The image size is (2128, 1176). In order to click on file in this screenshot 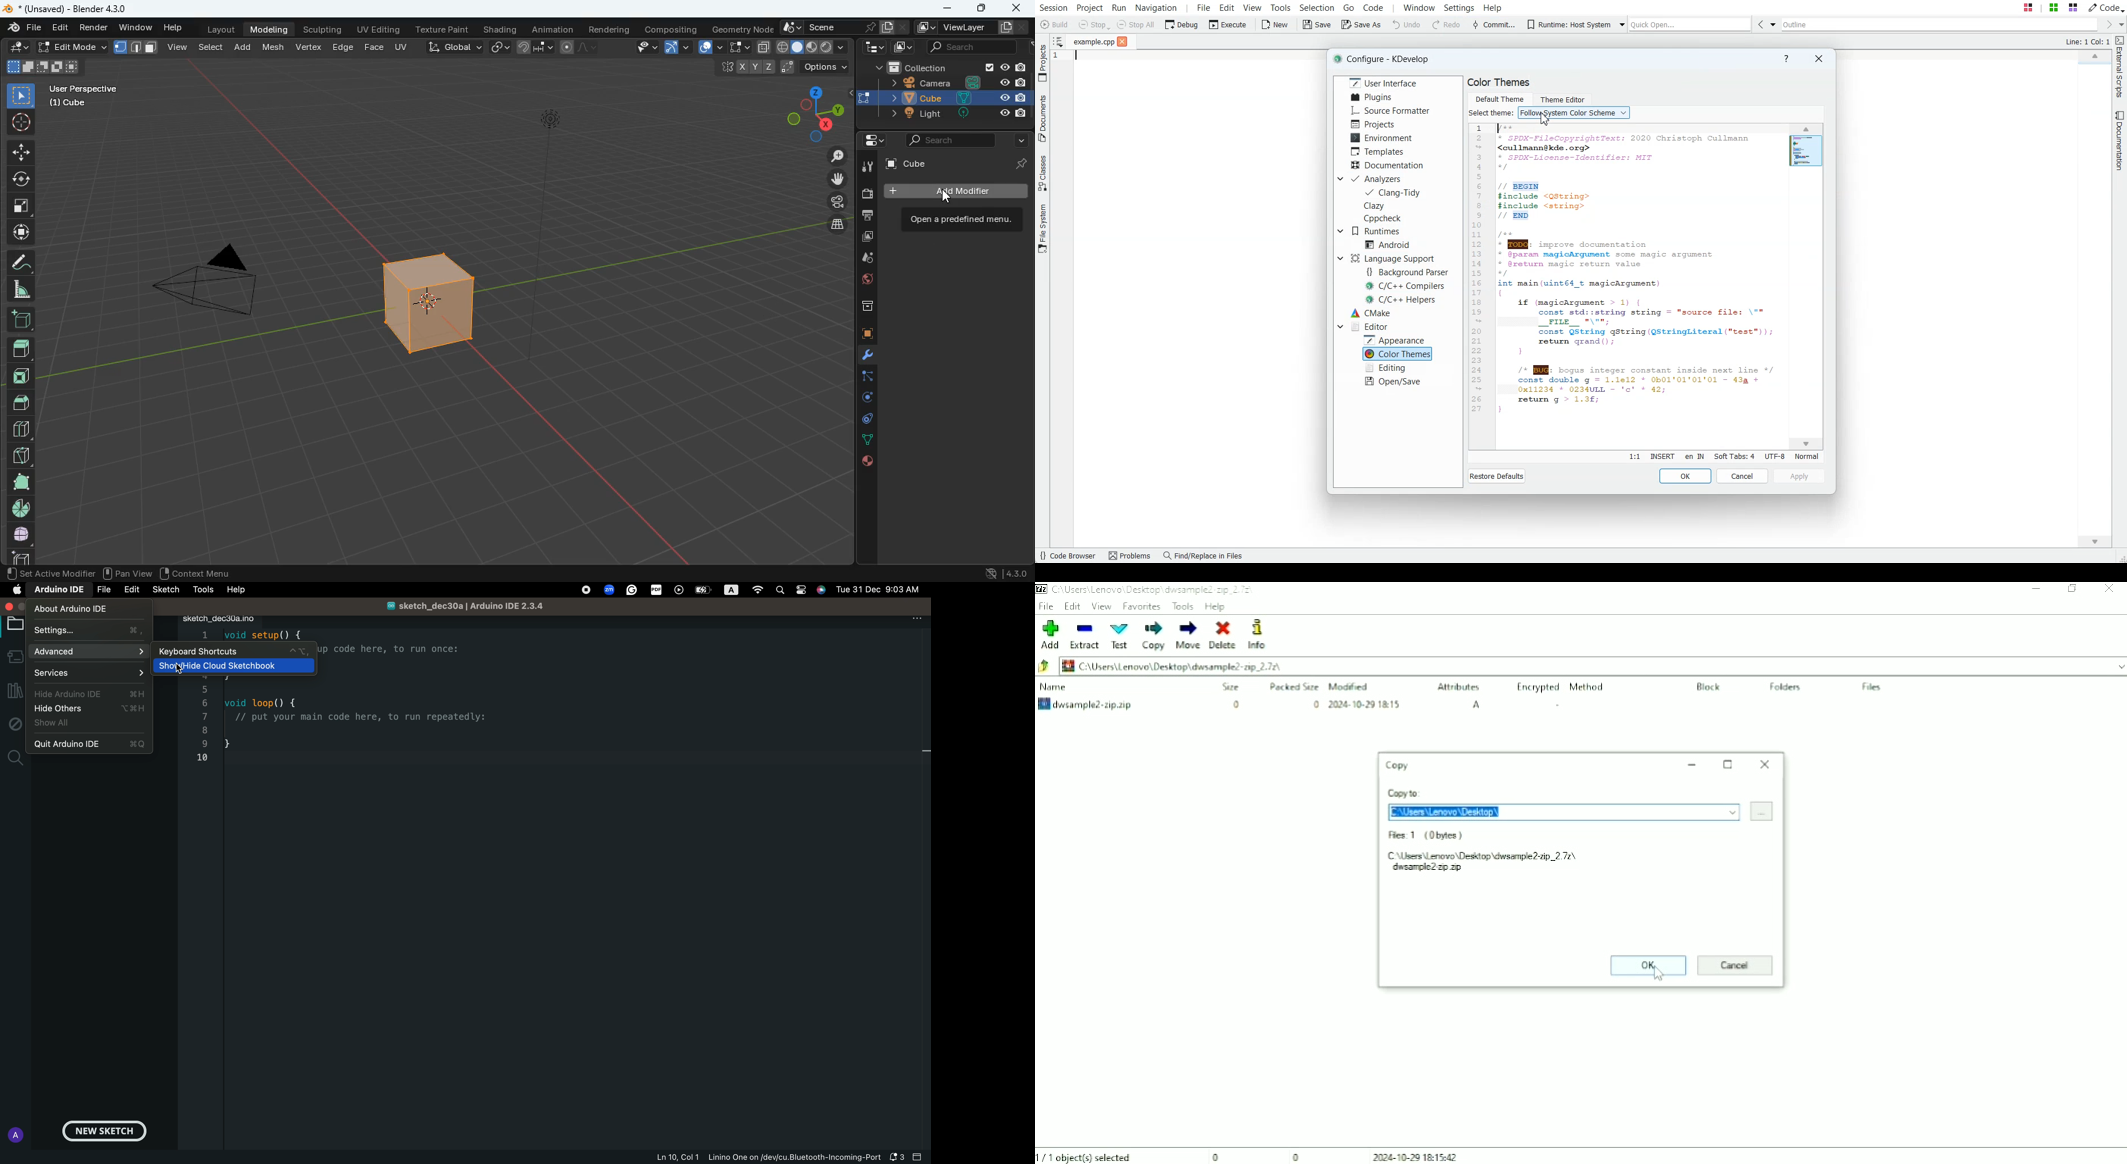, I will do `click(102, 590)`.